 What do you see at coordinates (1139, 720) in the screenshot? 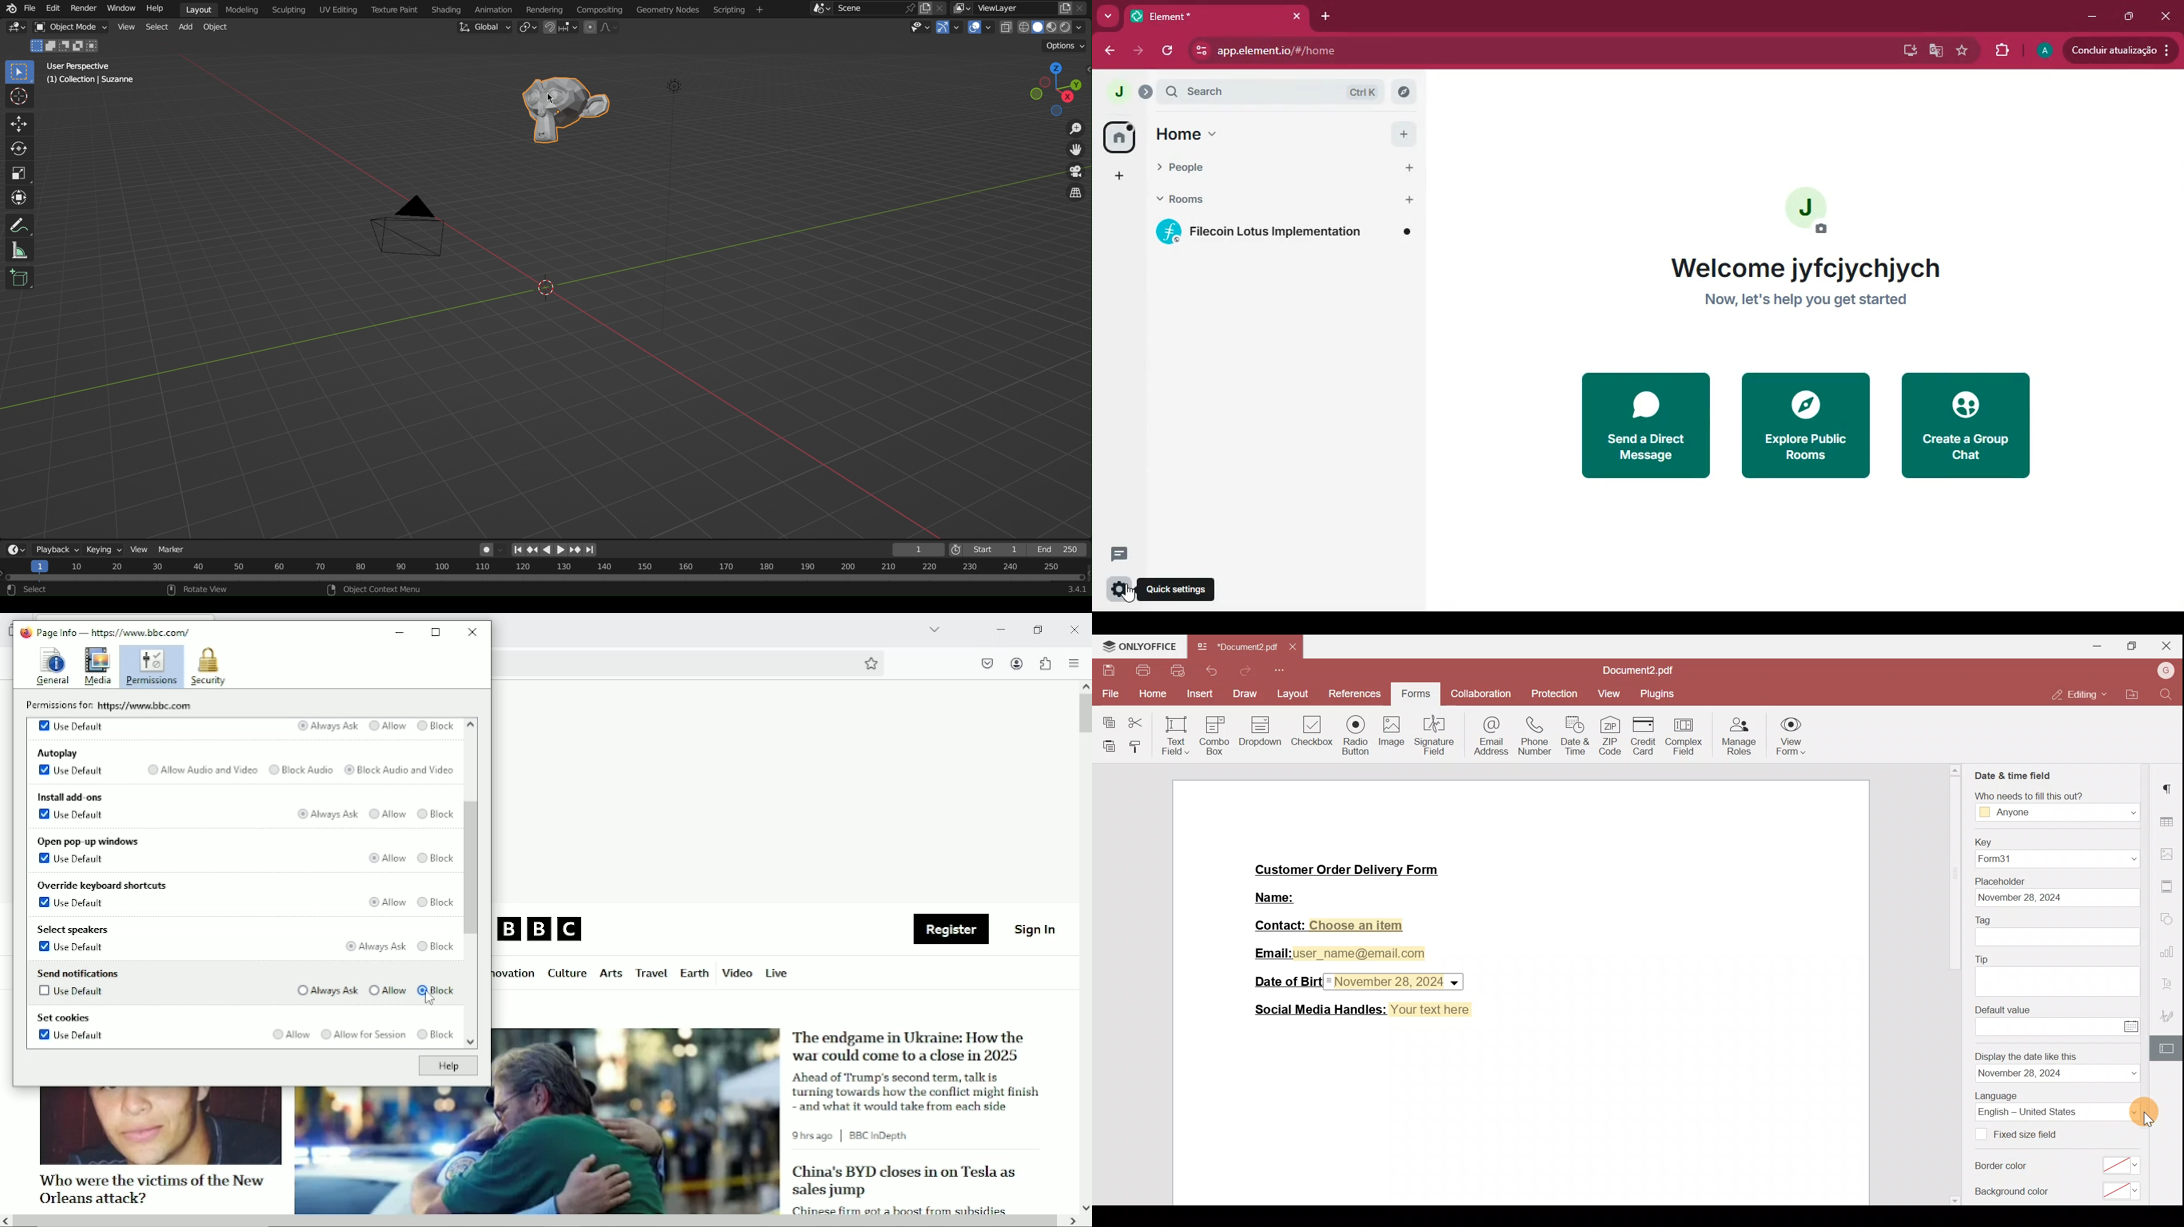
I see `Cut` at bounding box center [1139, 720].